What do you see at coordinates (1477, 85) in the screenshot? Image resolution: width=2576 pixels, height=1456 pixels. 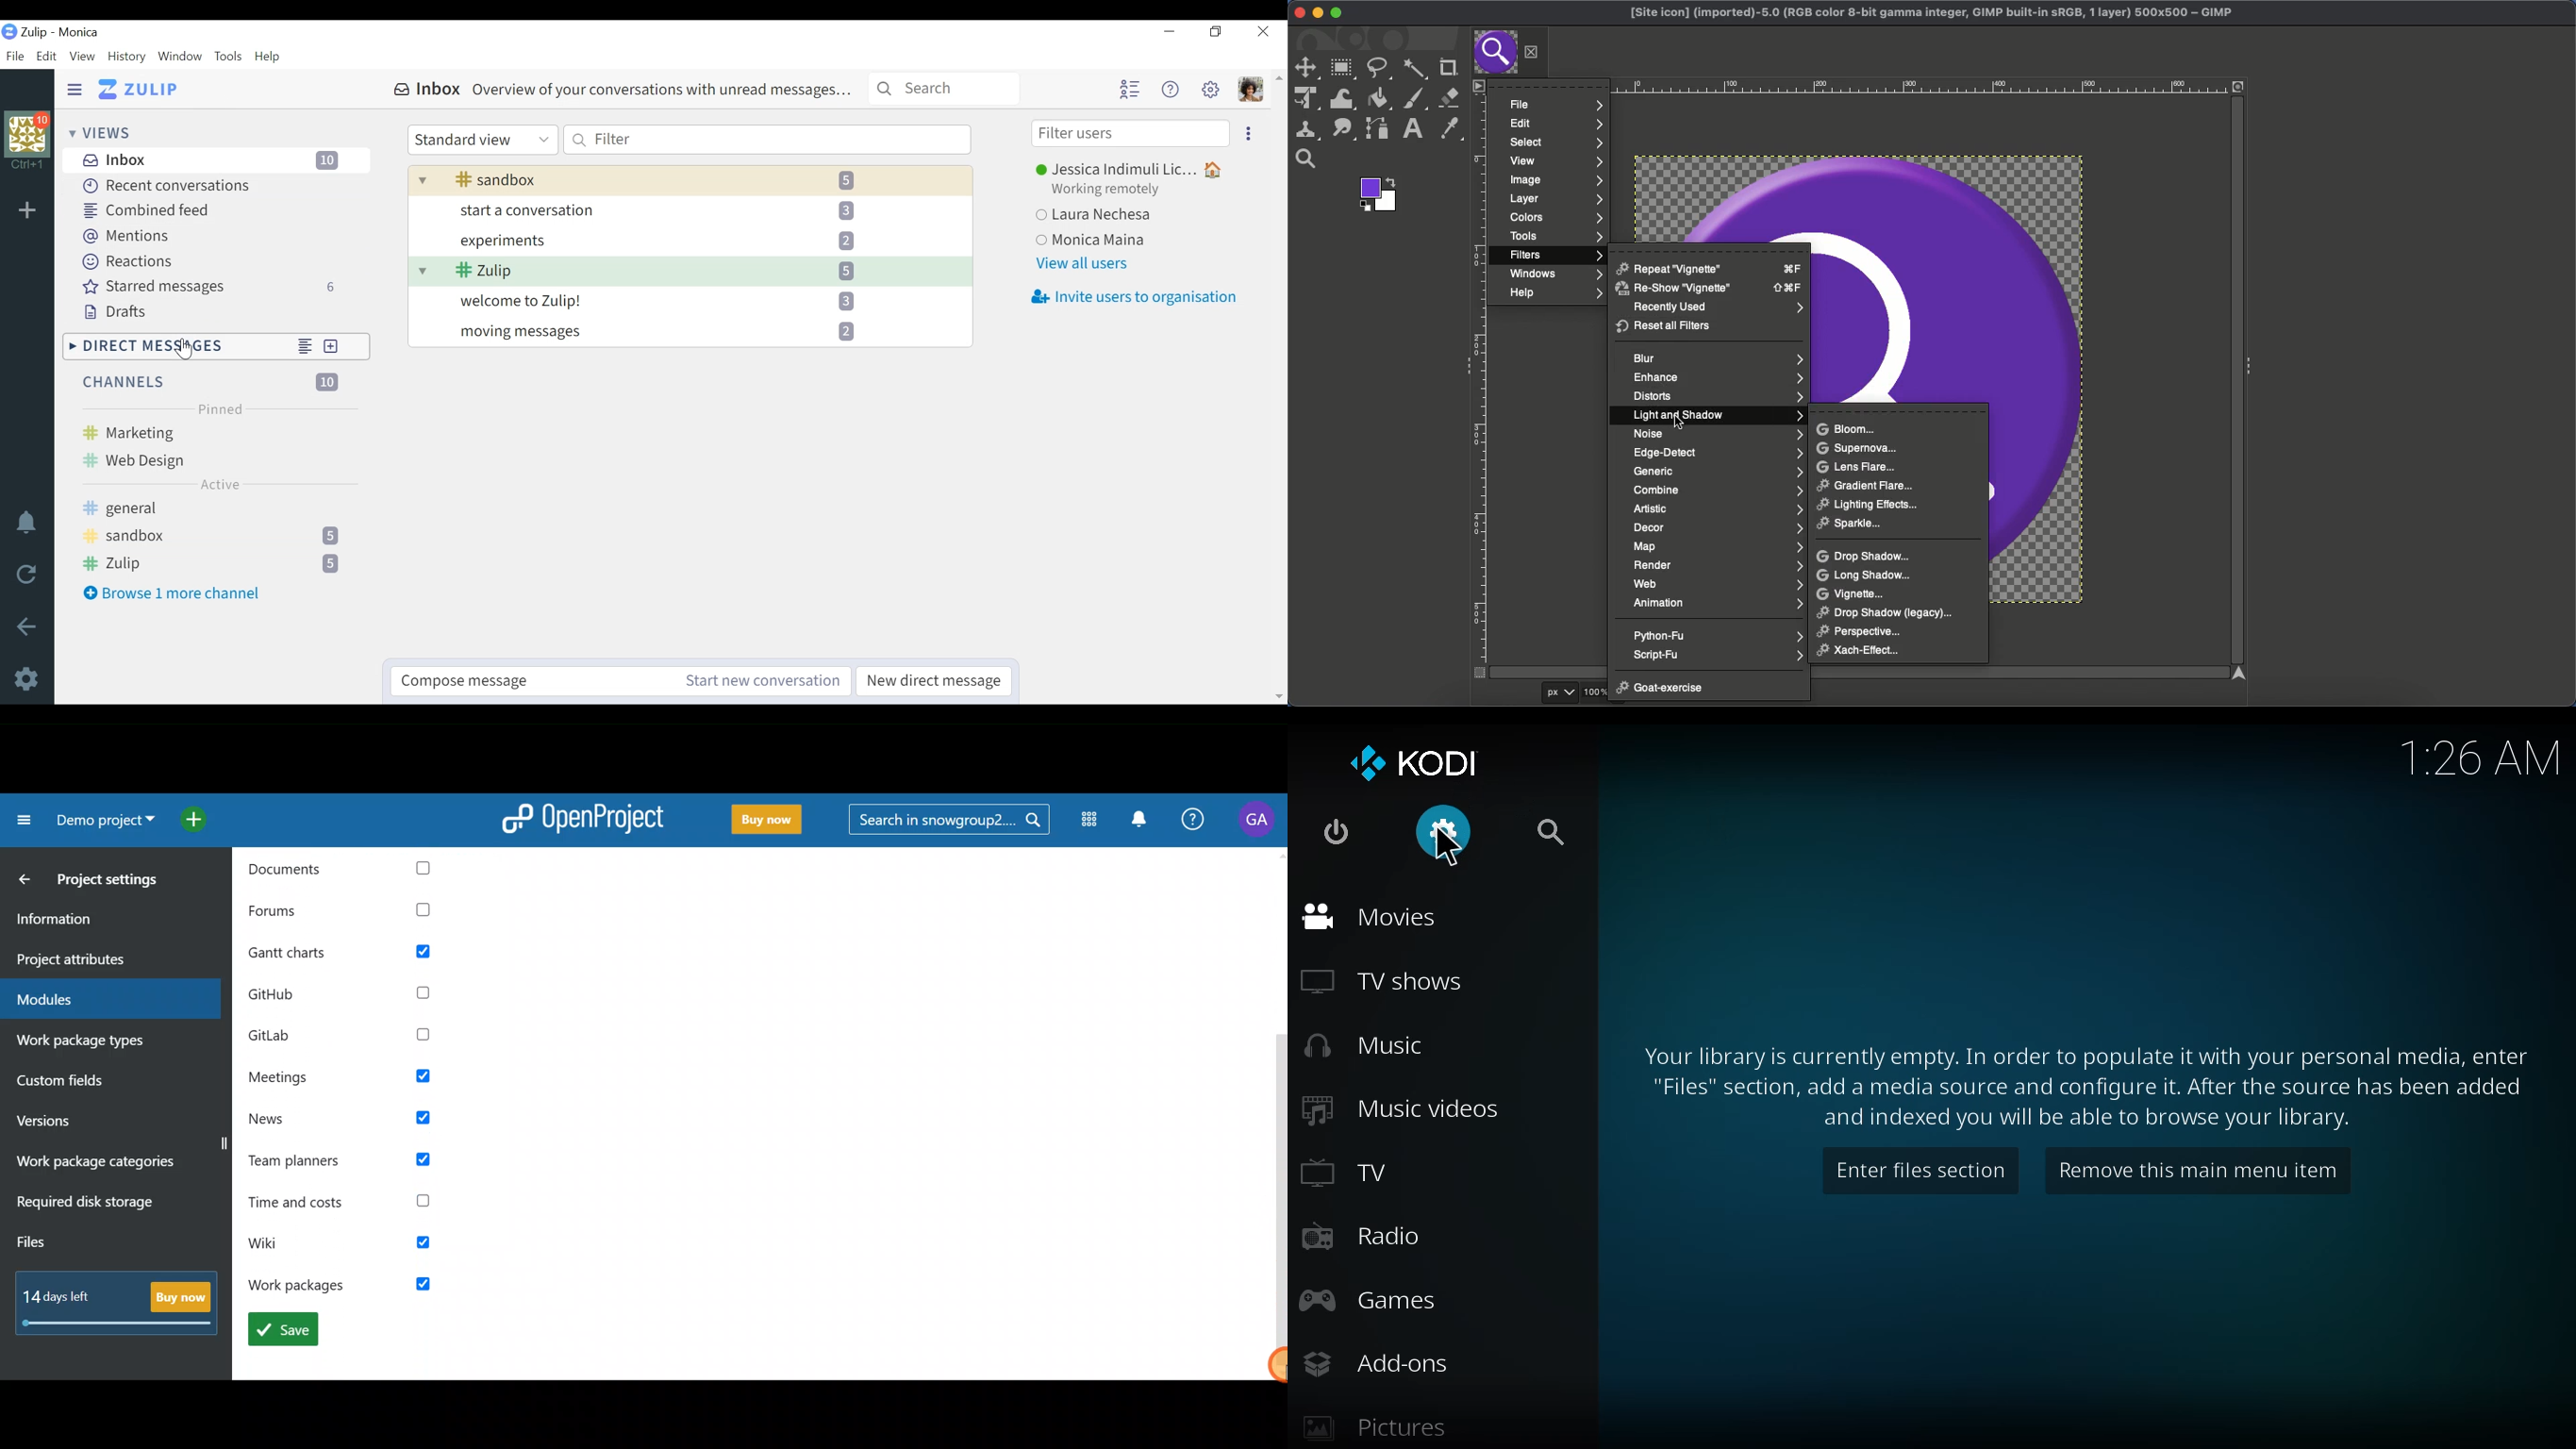 I see `Menu` at bounding box center [1477, 85].